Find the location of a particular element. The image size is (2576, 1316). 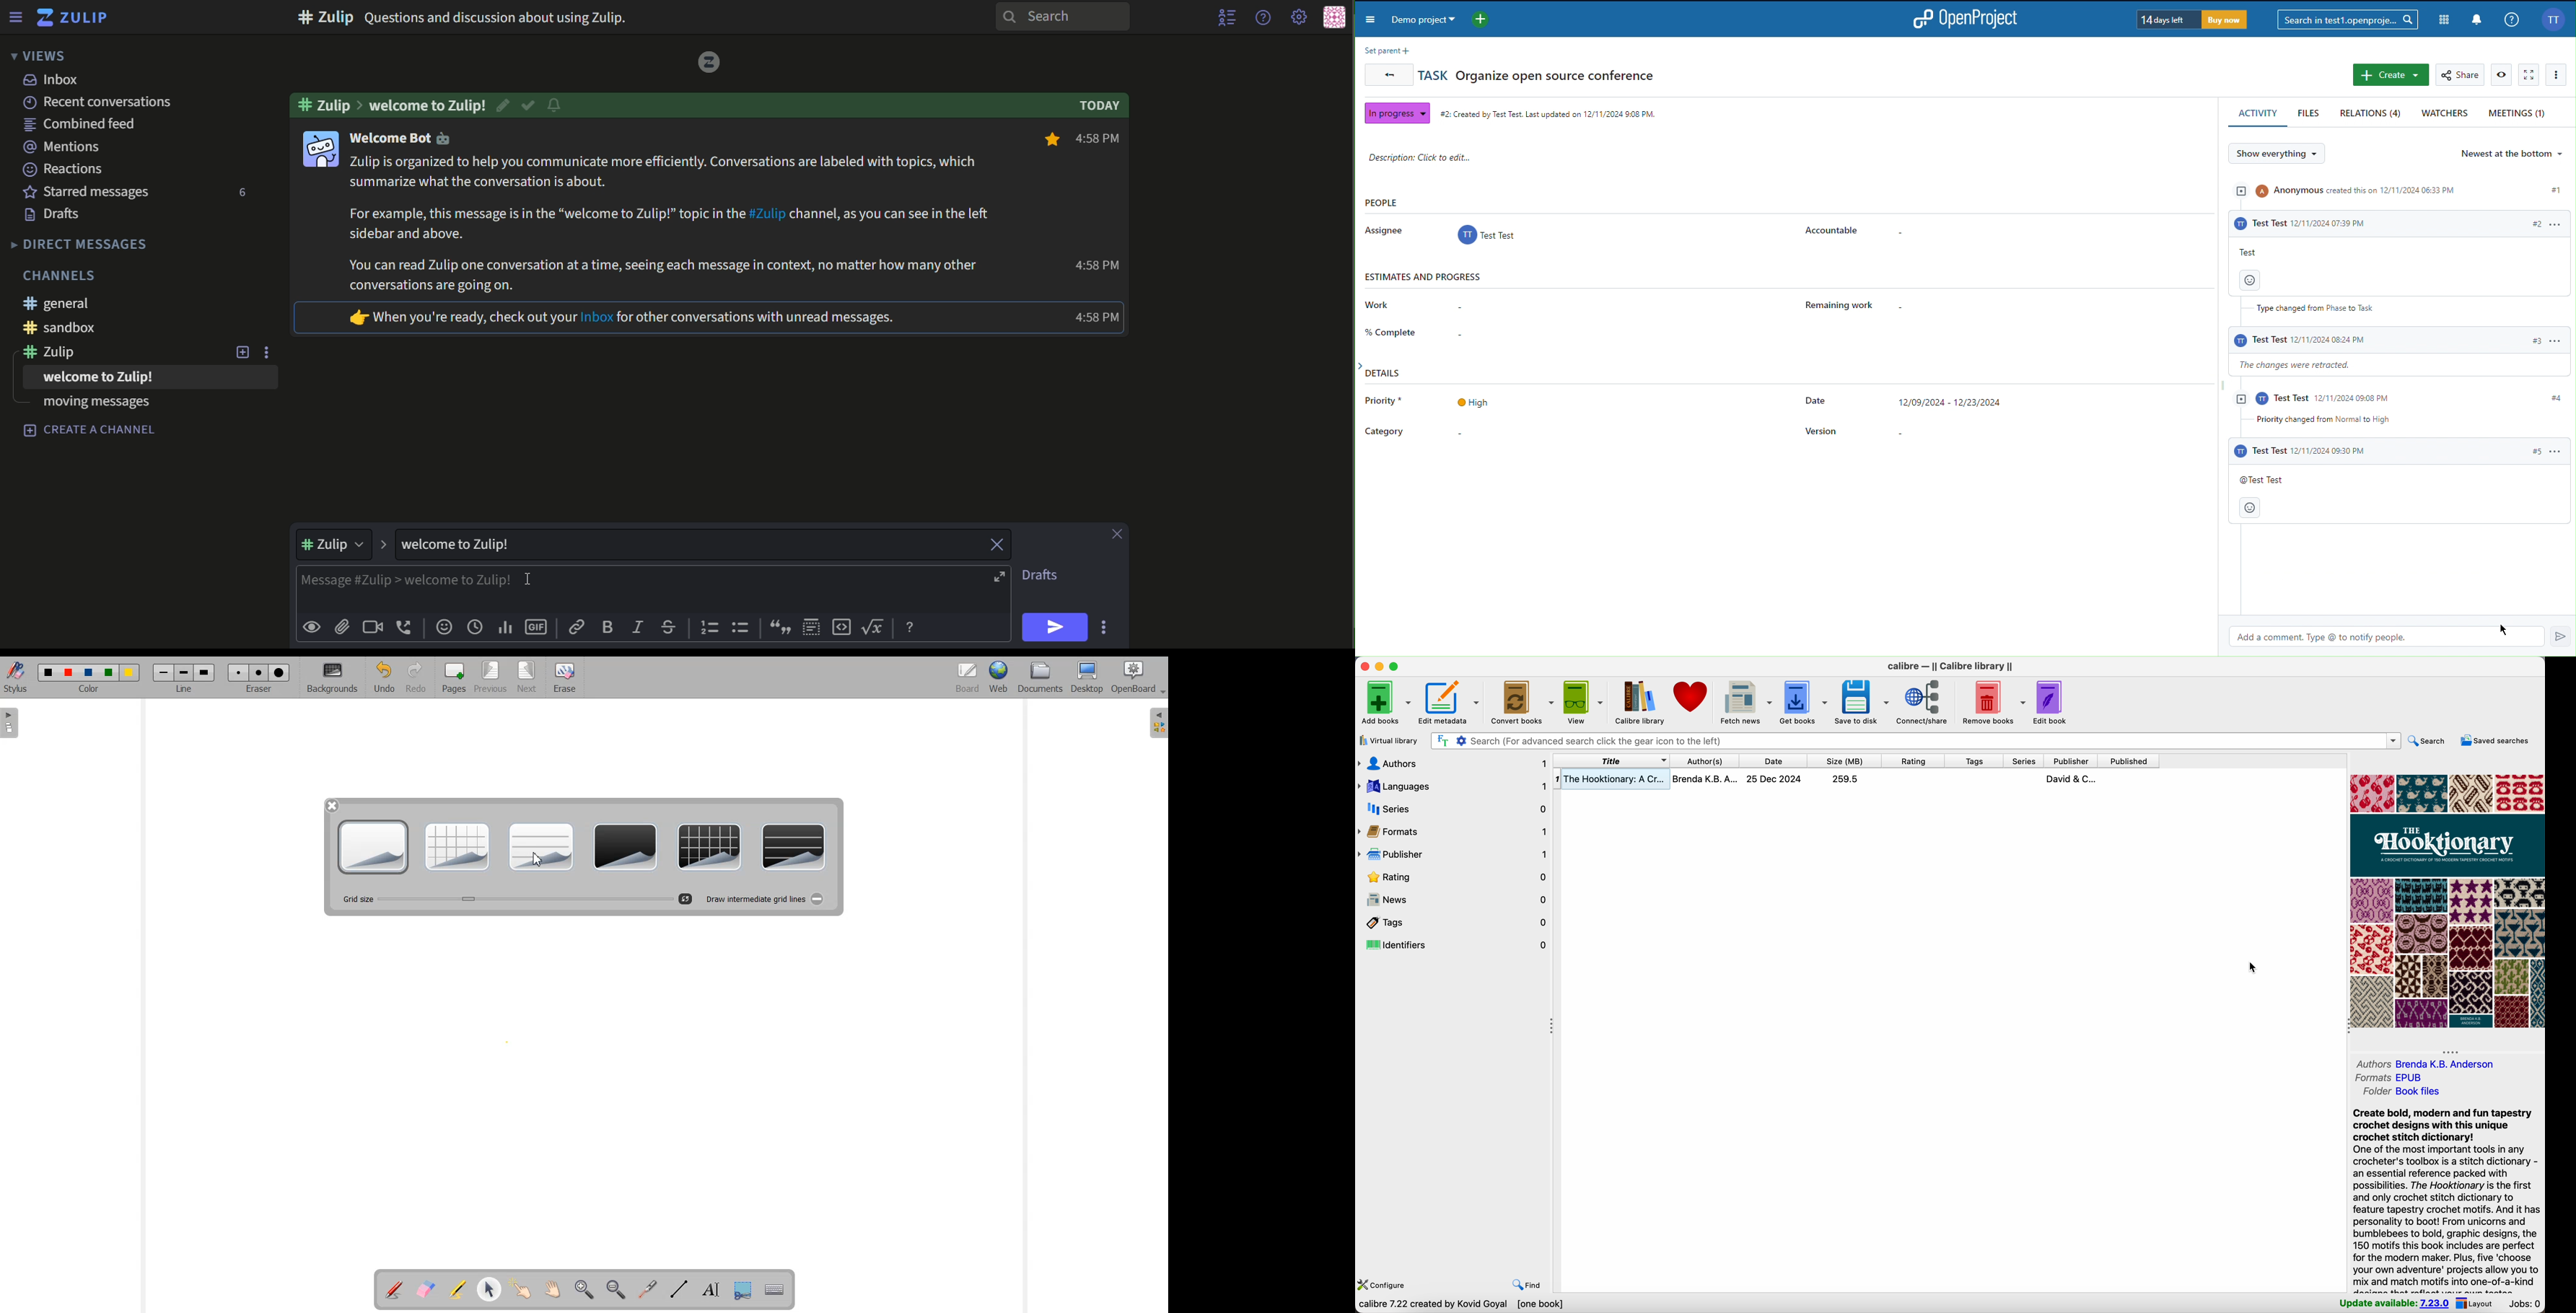

options is located at coordinates (272, 352).